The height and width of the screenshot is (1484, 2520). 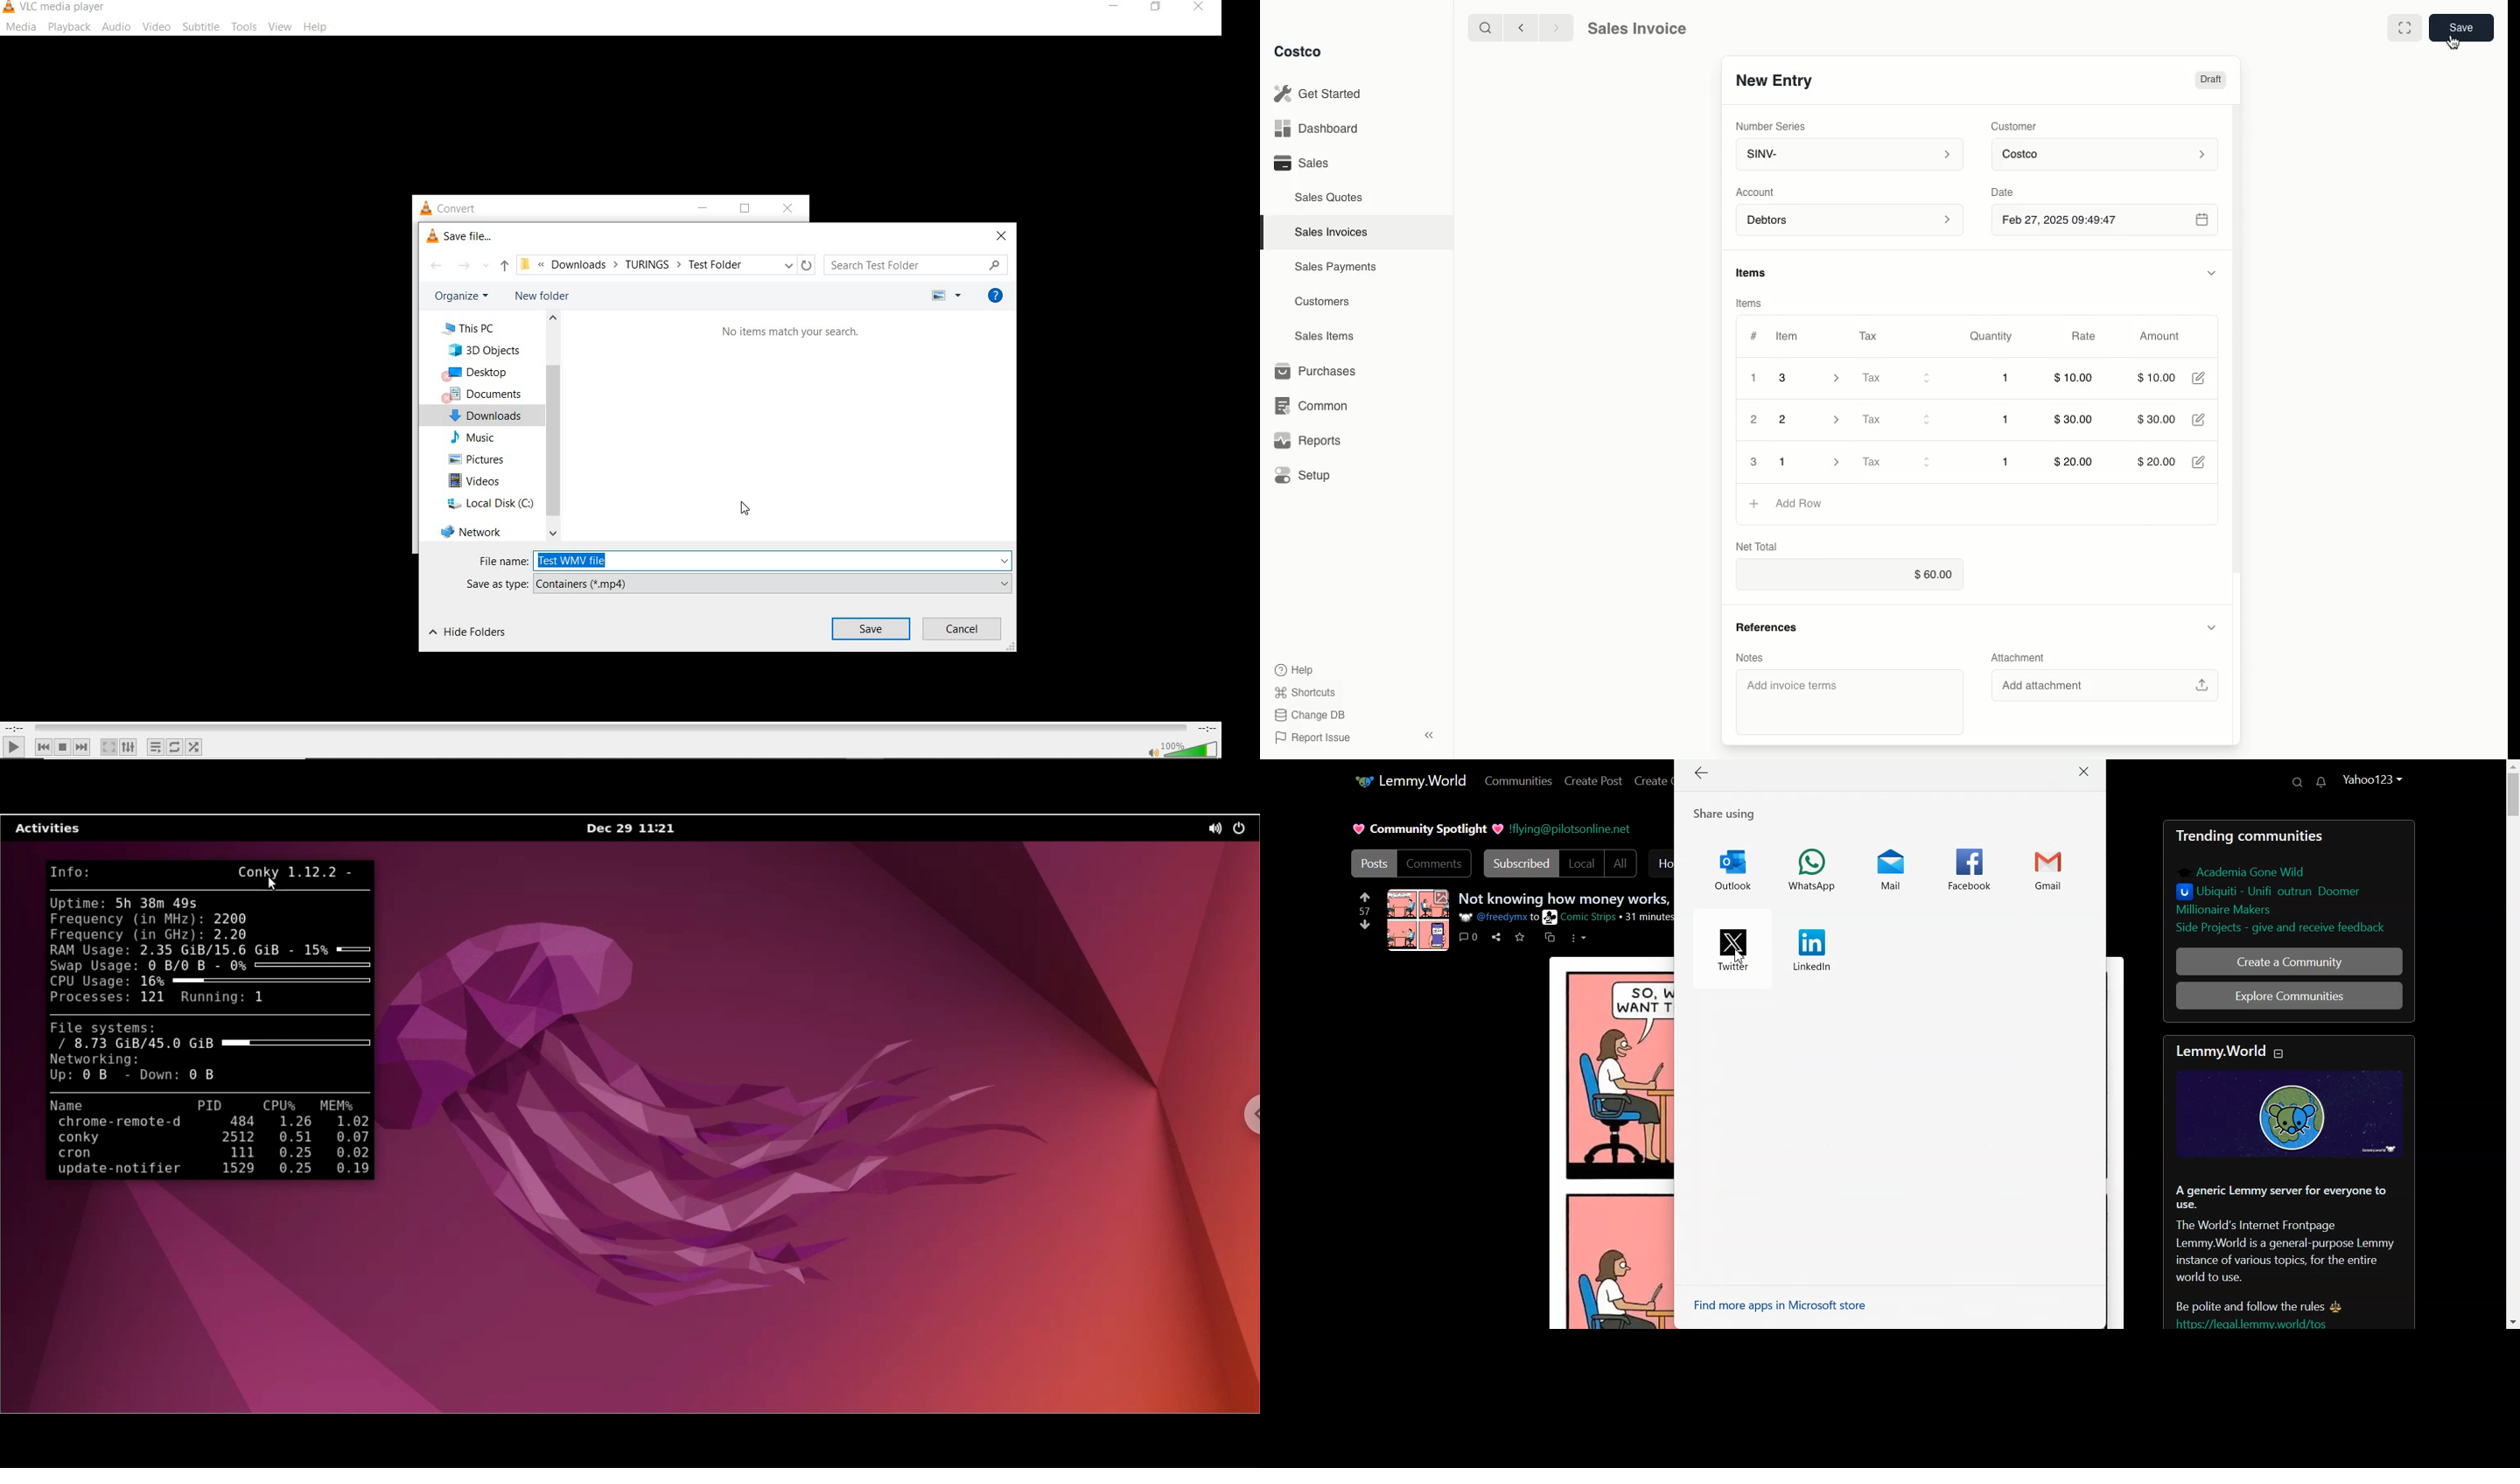 What do you see at coordinates (2161, 377) in the screenshot?
I see `$10.00` at bounding box center [2161, 377].